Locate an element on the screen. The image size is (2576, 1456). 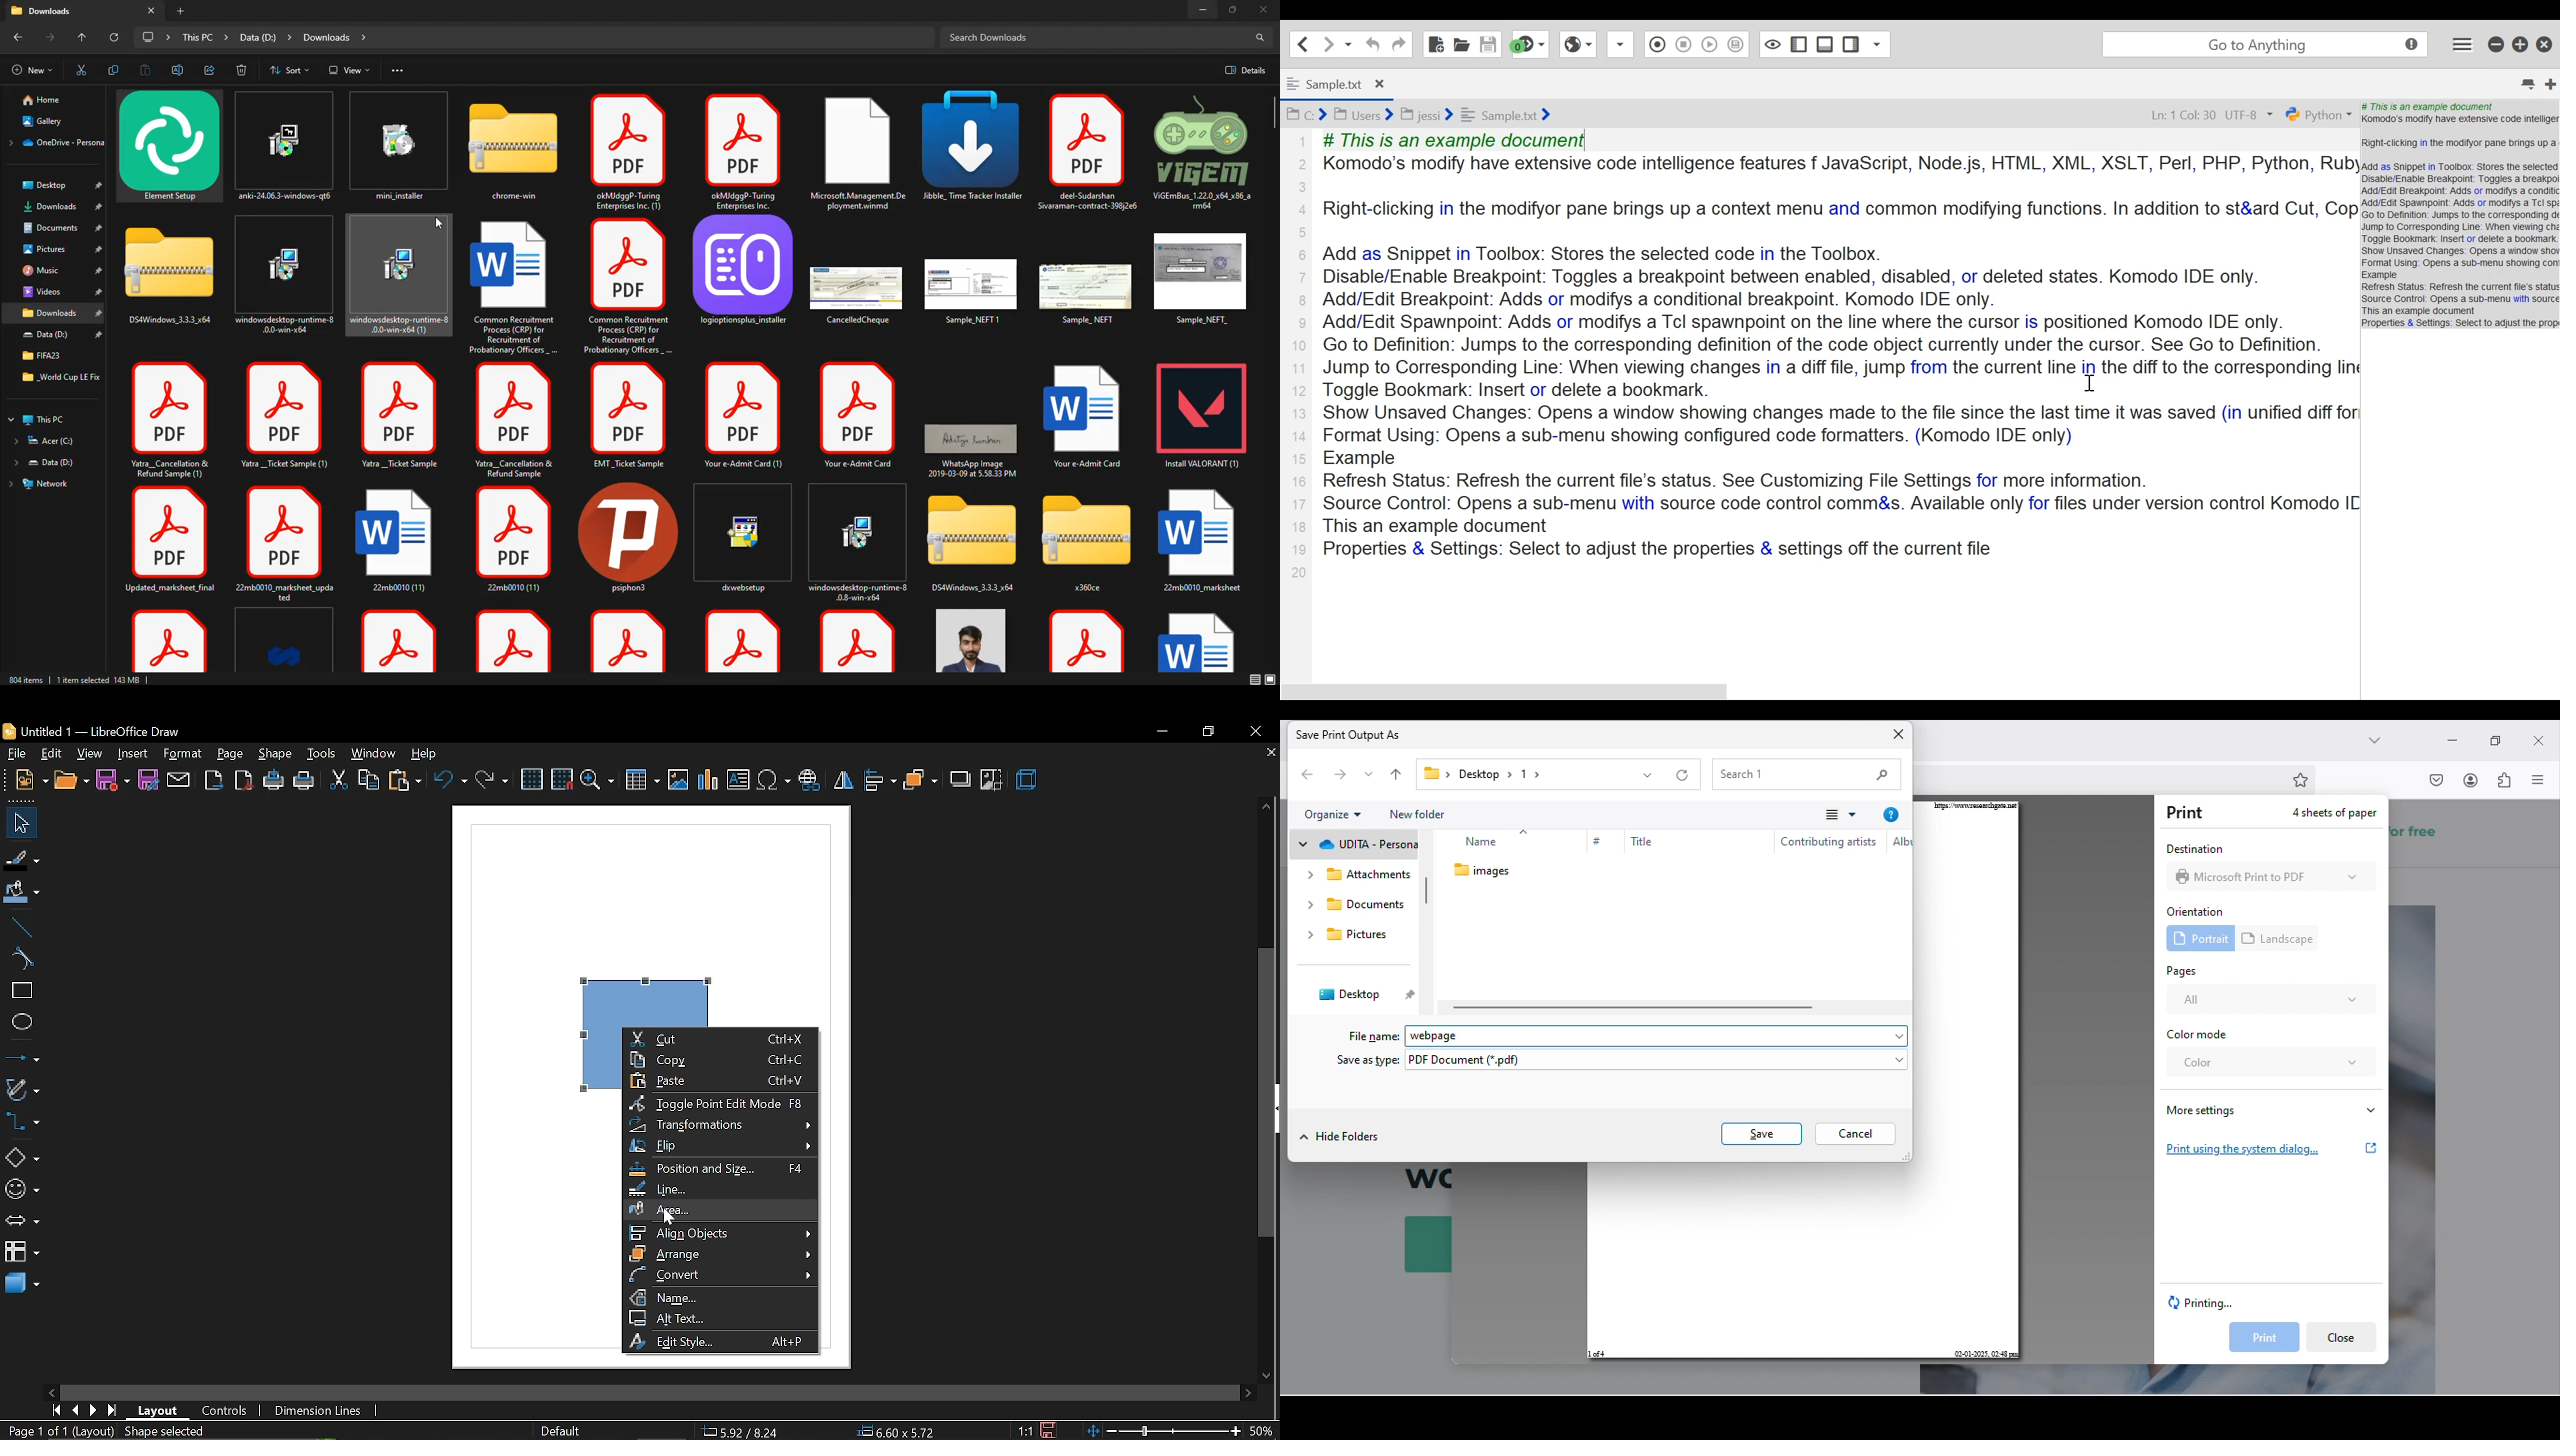
pocket is located at coordinates (2434, 780).